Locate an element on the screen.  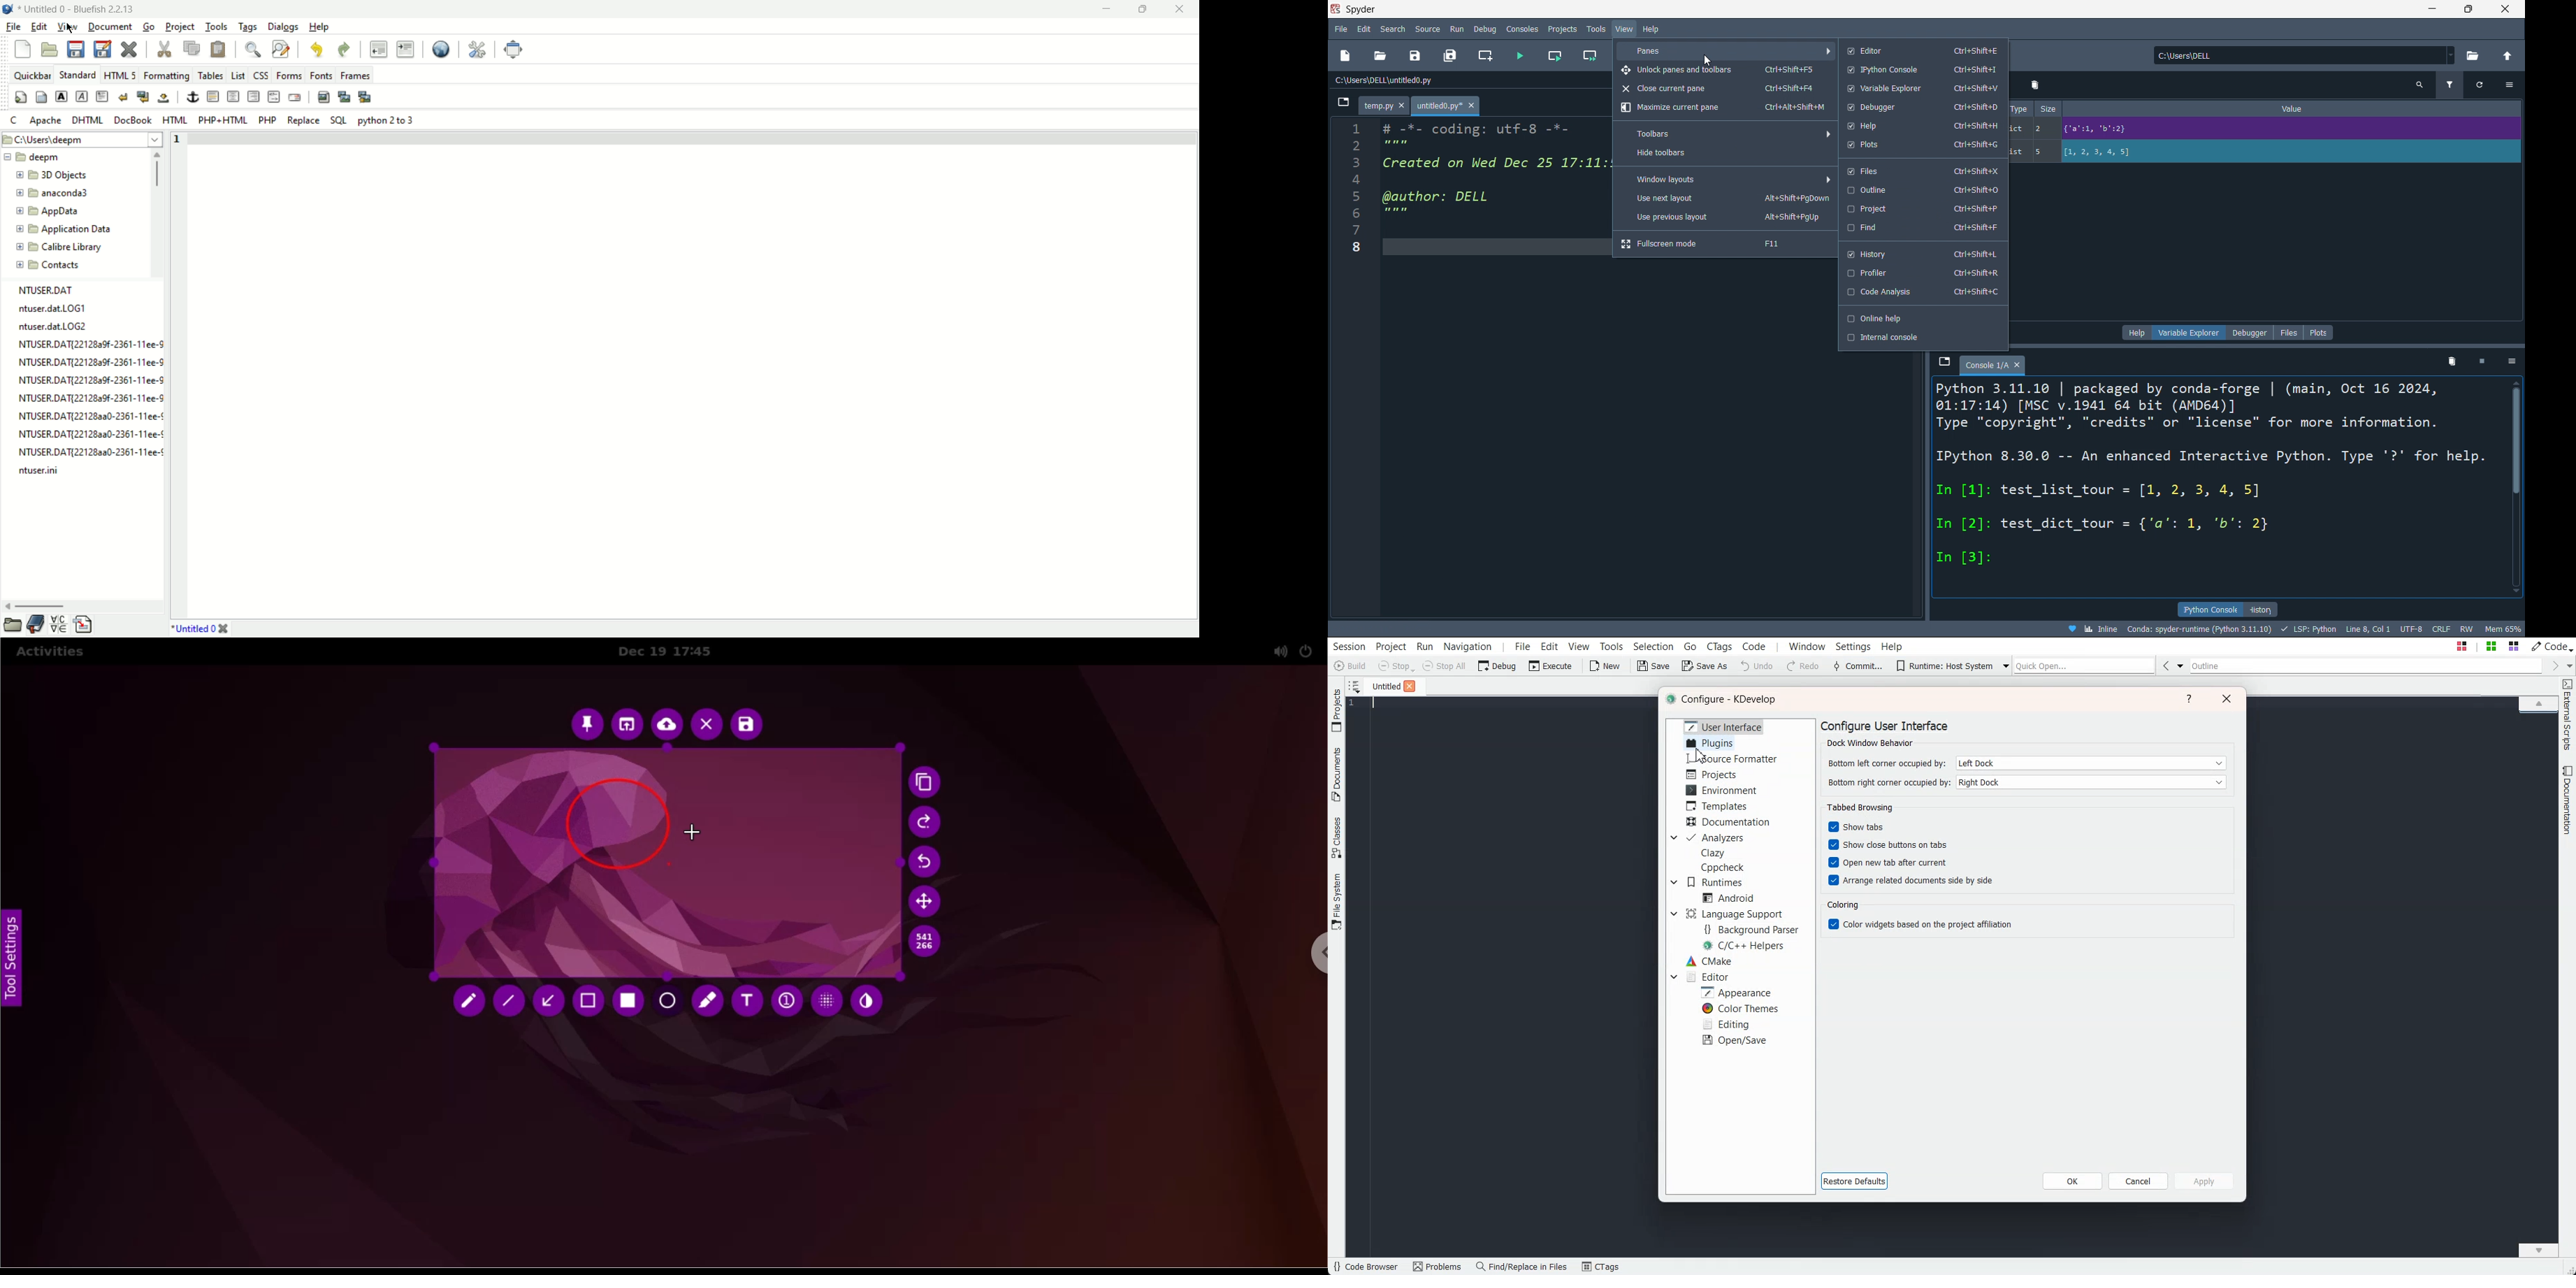
insert image is located at coordinates (322, 98).